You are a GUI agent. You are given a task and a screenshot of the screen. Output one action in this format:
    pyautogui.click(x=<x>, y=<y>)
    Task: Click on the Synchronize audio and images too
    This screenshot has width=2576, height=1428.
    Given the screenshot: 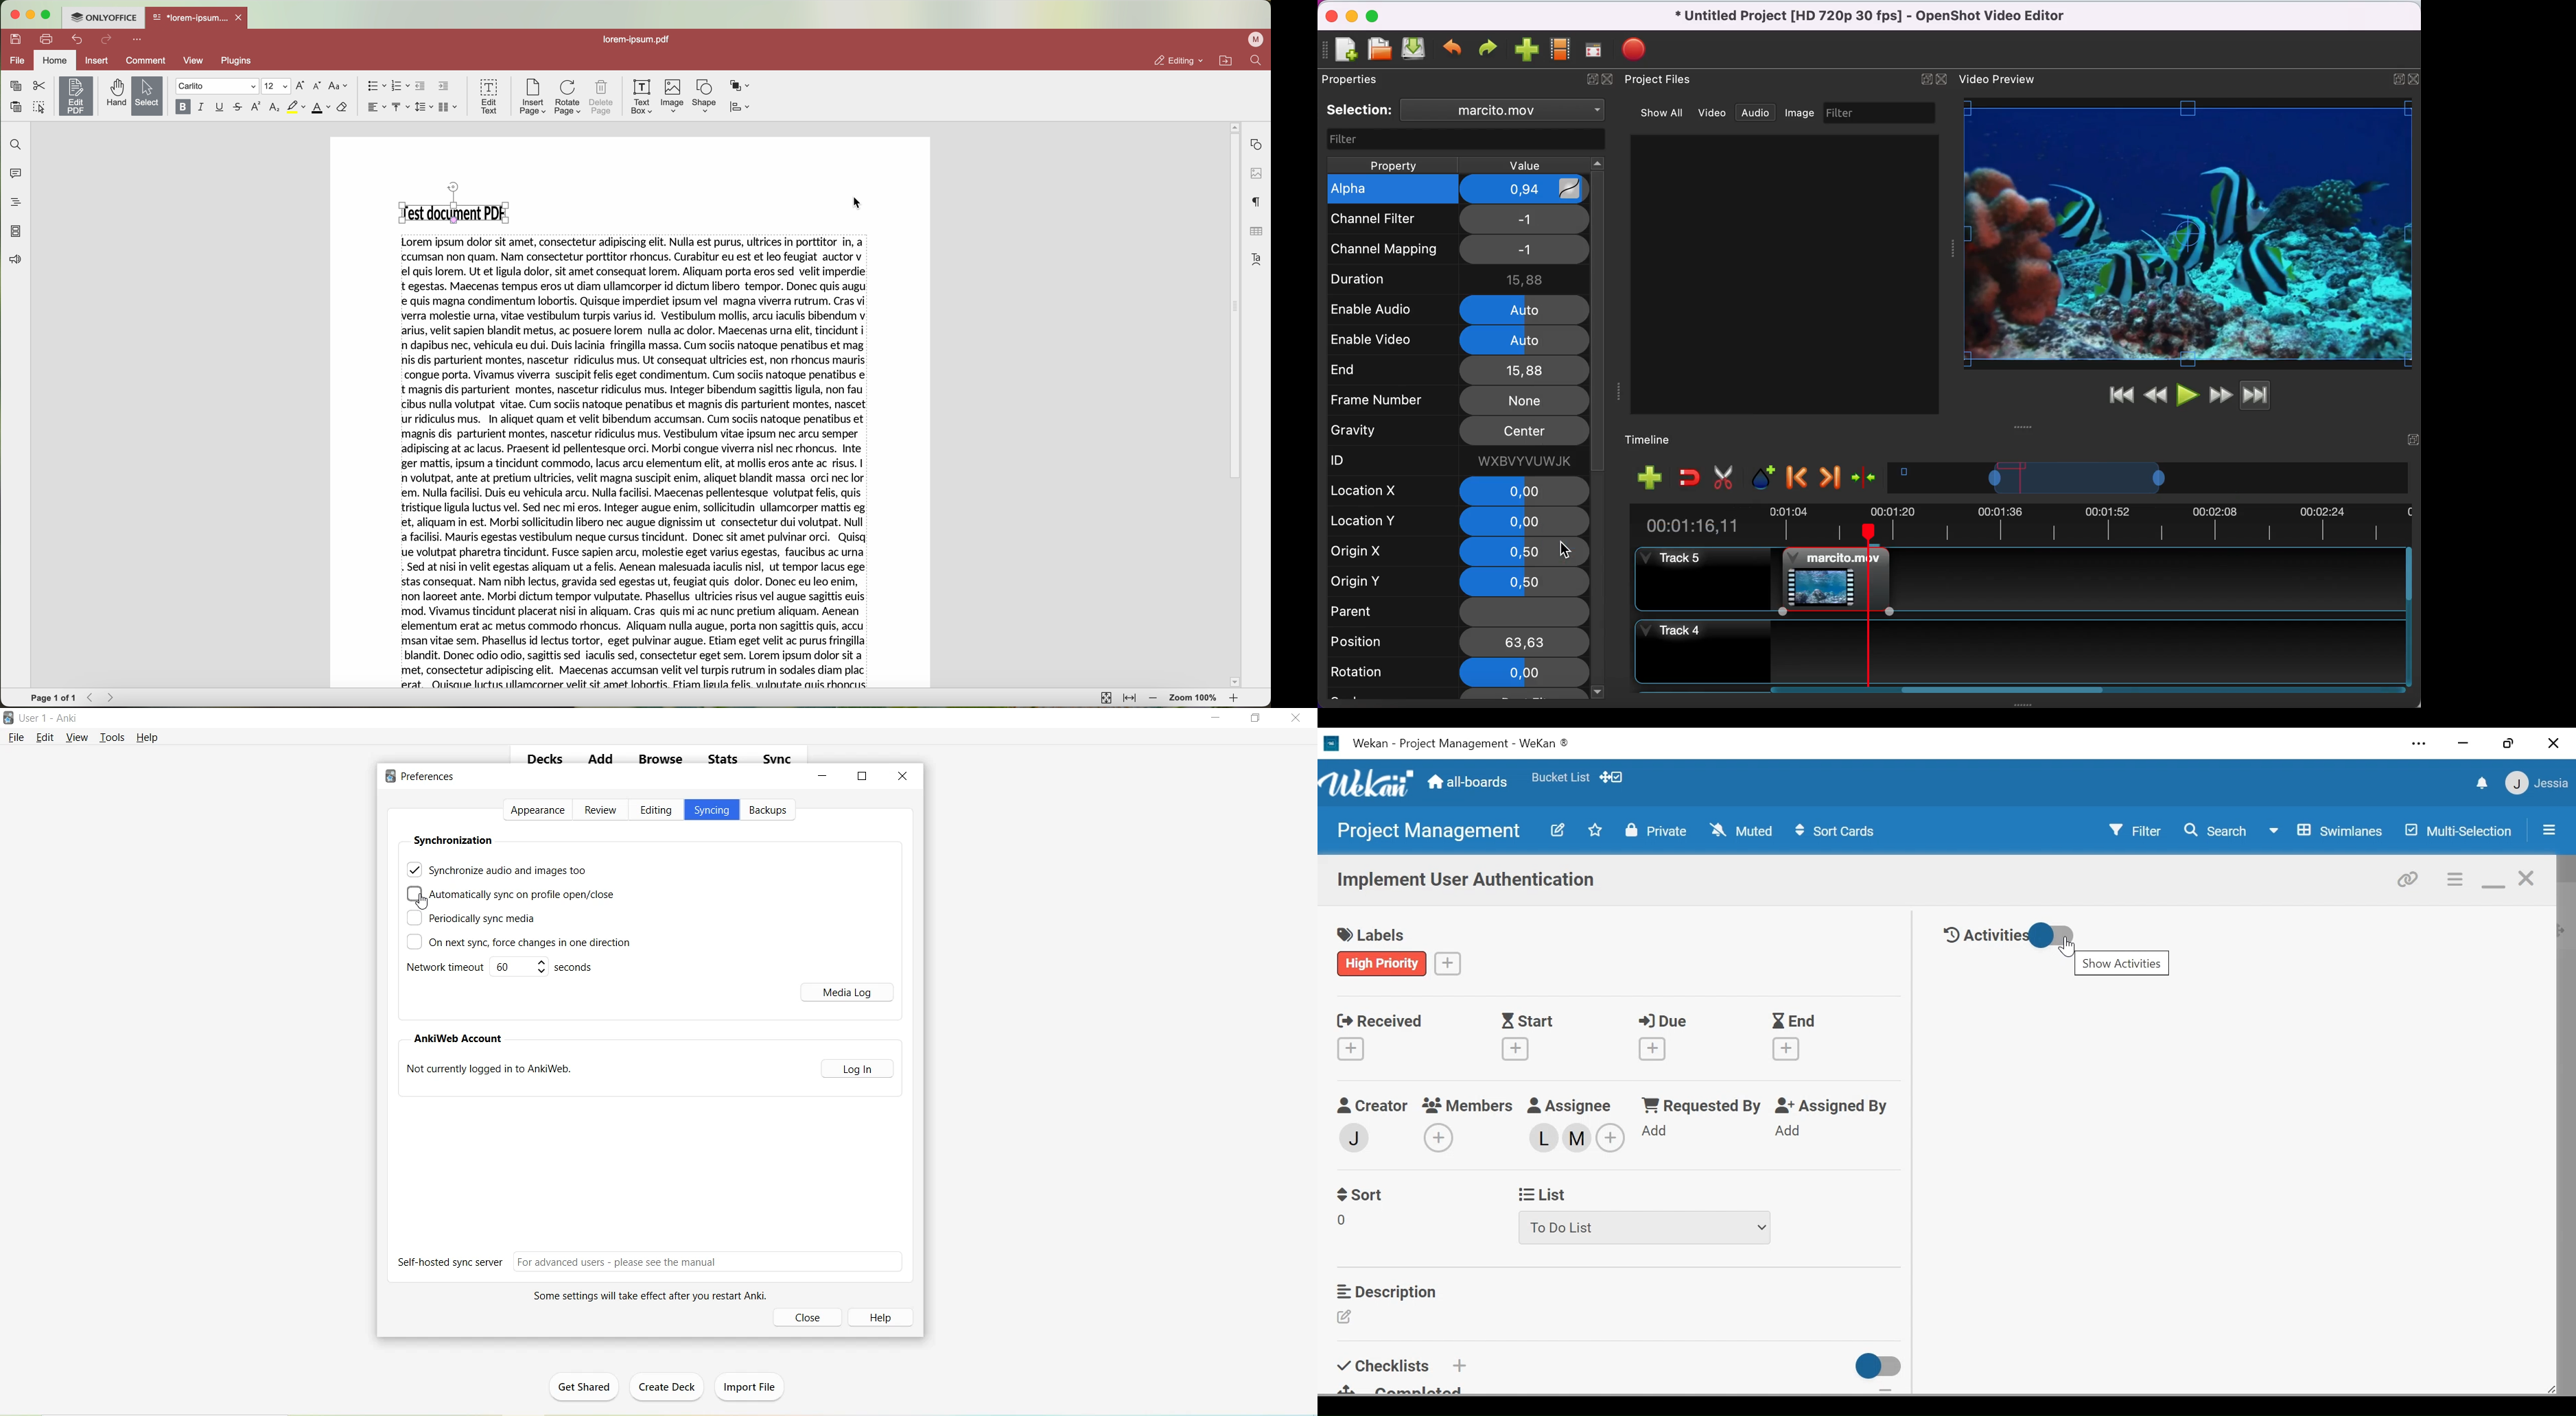 What is the action you would take?
    pyautogui.click(x=497, y=869)
    